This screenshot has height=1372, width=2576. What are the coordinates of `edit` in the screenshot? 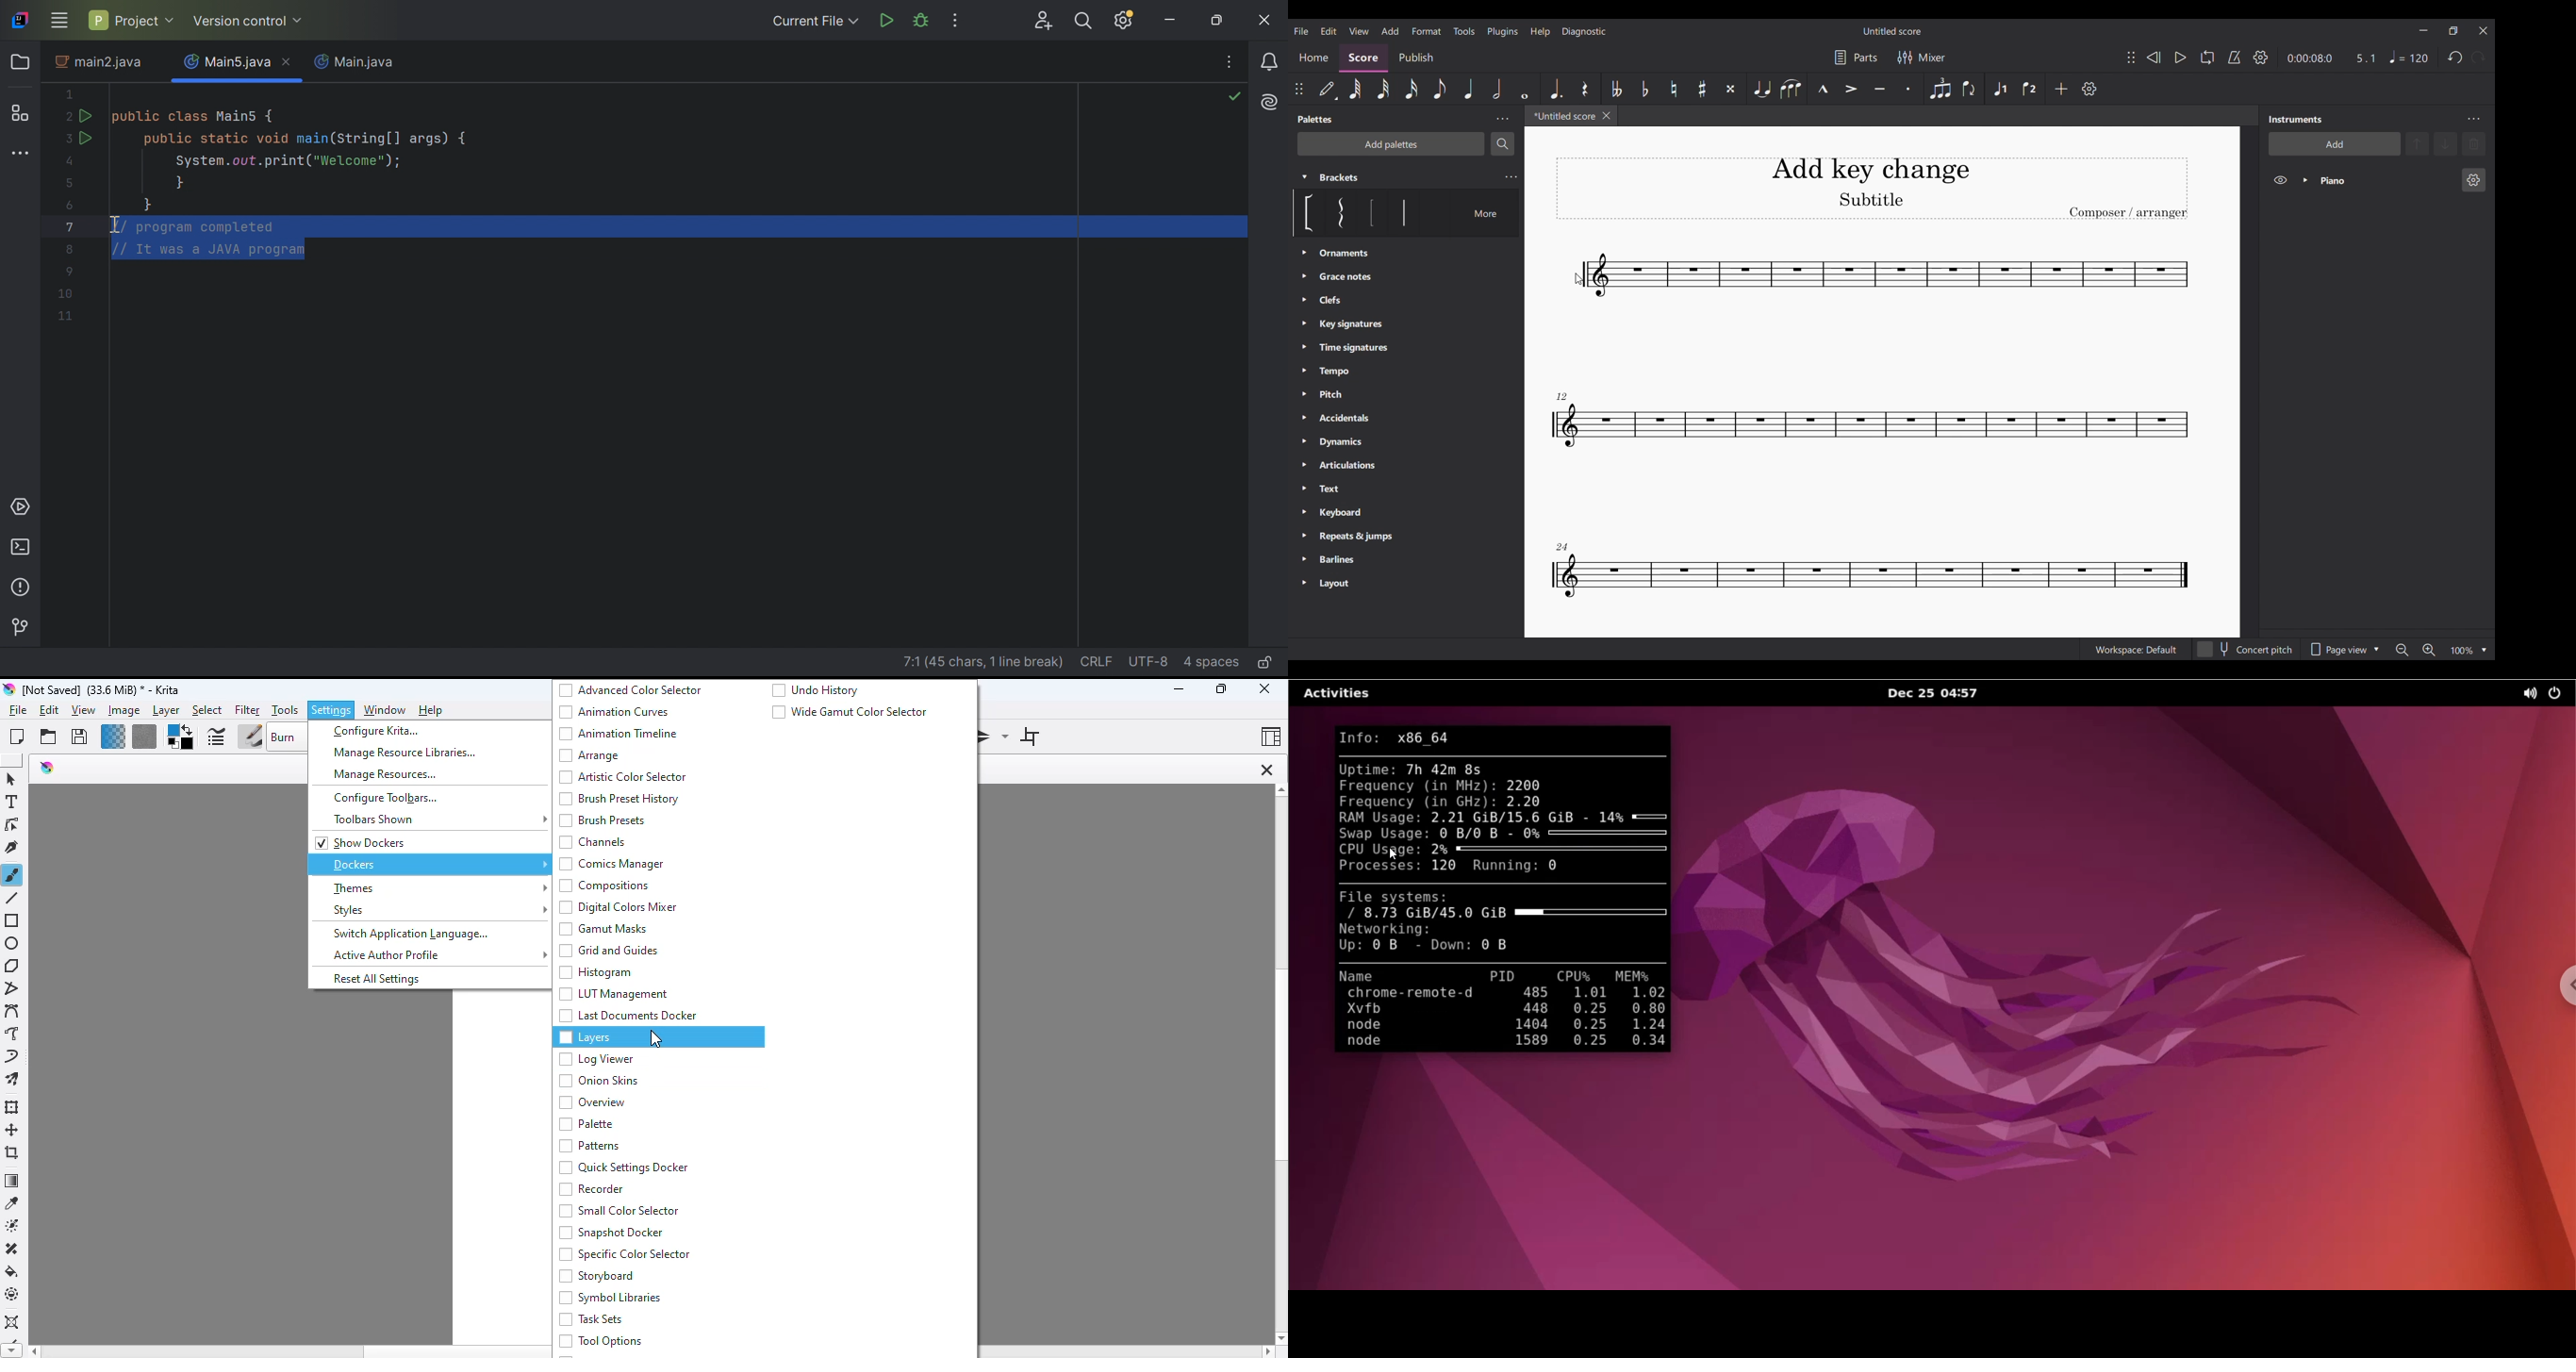 It's located at (50, 711).